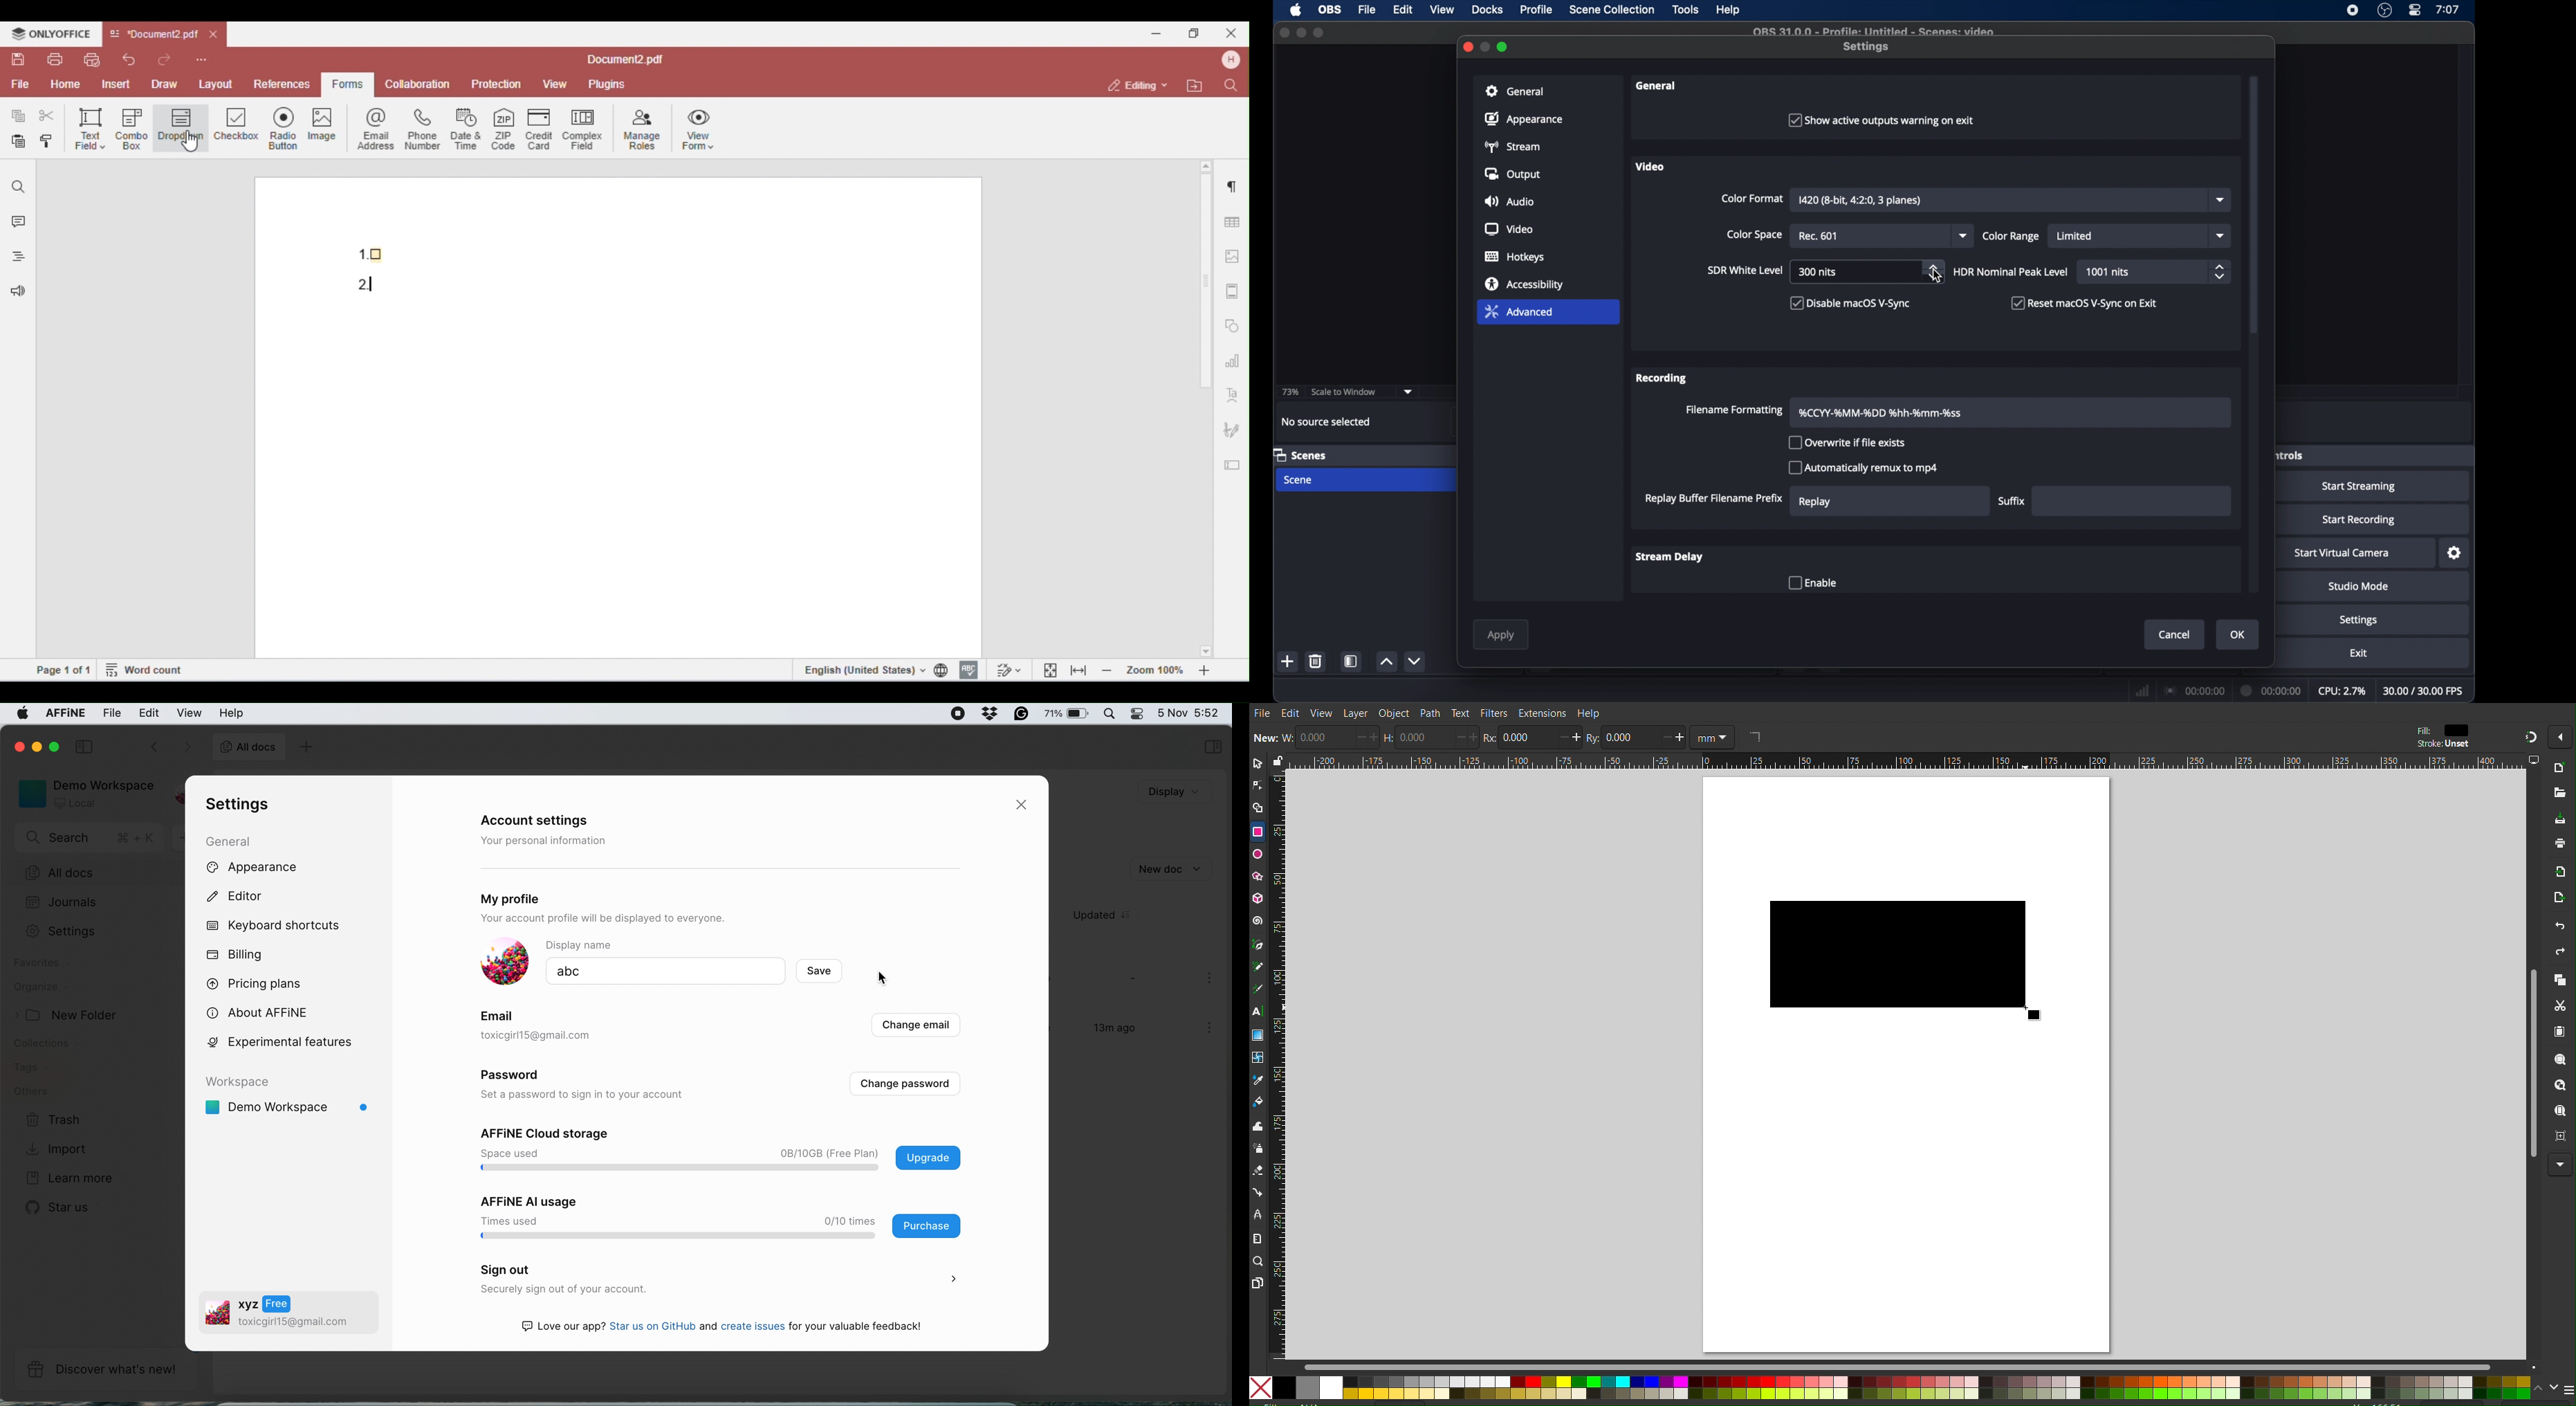  I want to click on maximise, so click(57, 747).